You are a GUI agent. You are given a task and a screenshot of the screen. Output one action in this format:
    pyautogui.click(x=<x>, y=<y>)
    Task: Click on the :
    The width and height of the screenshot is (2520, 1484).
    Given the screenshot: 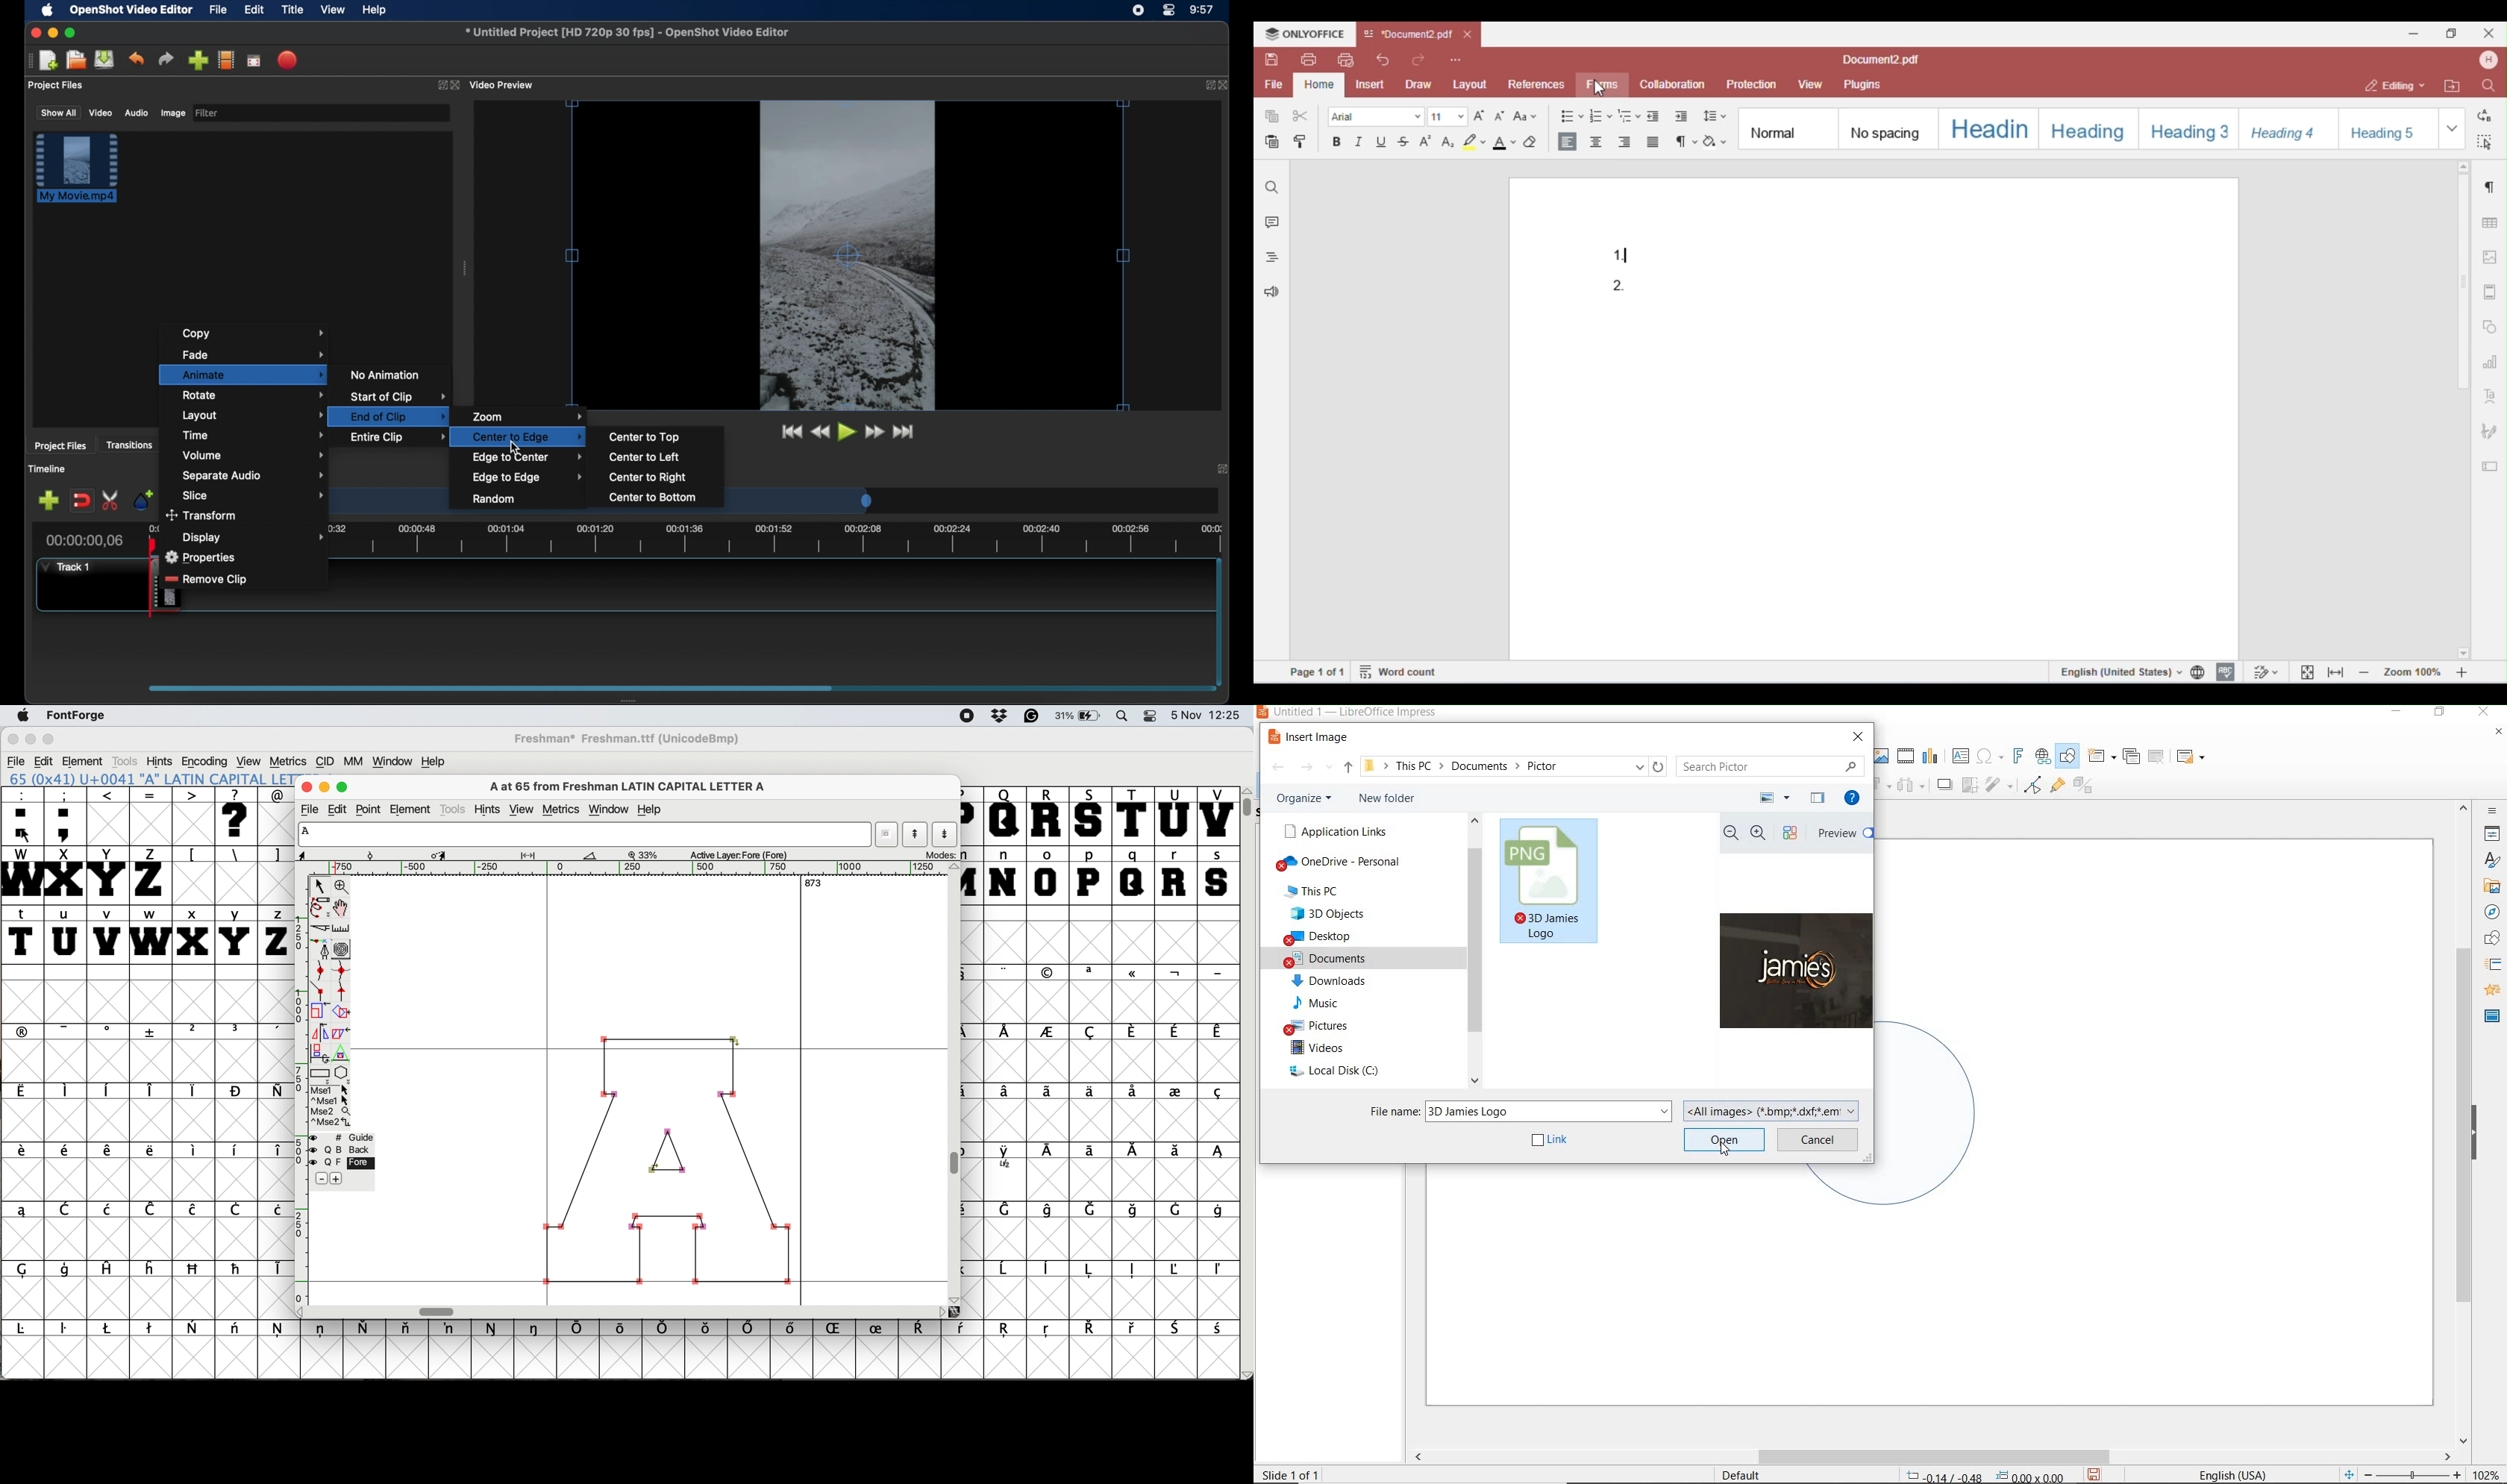 What is the action you would take?
    pyautogui.click(x=21, y=814)
    